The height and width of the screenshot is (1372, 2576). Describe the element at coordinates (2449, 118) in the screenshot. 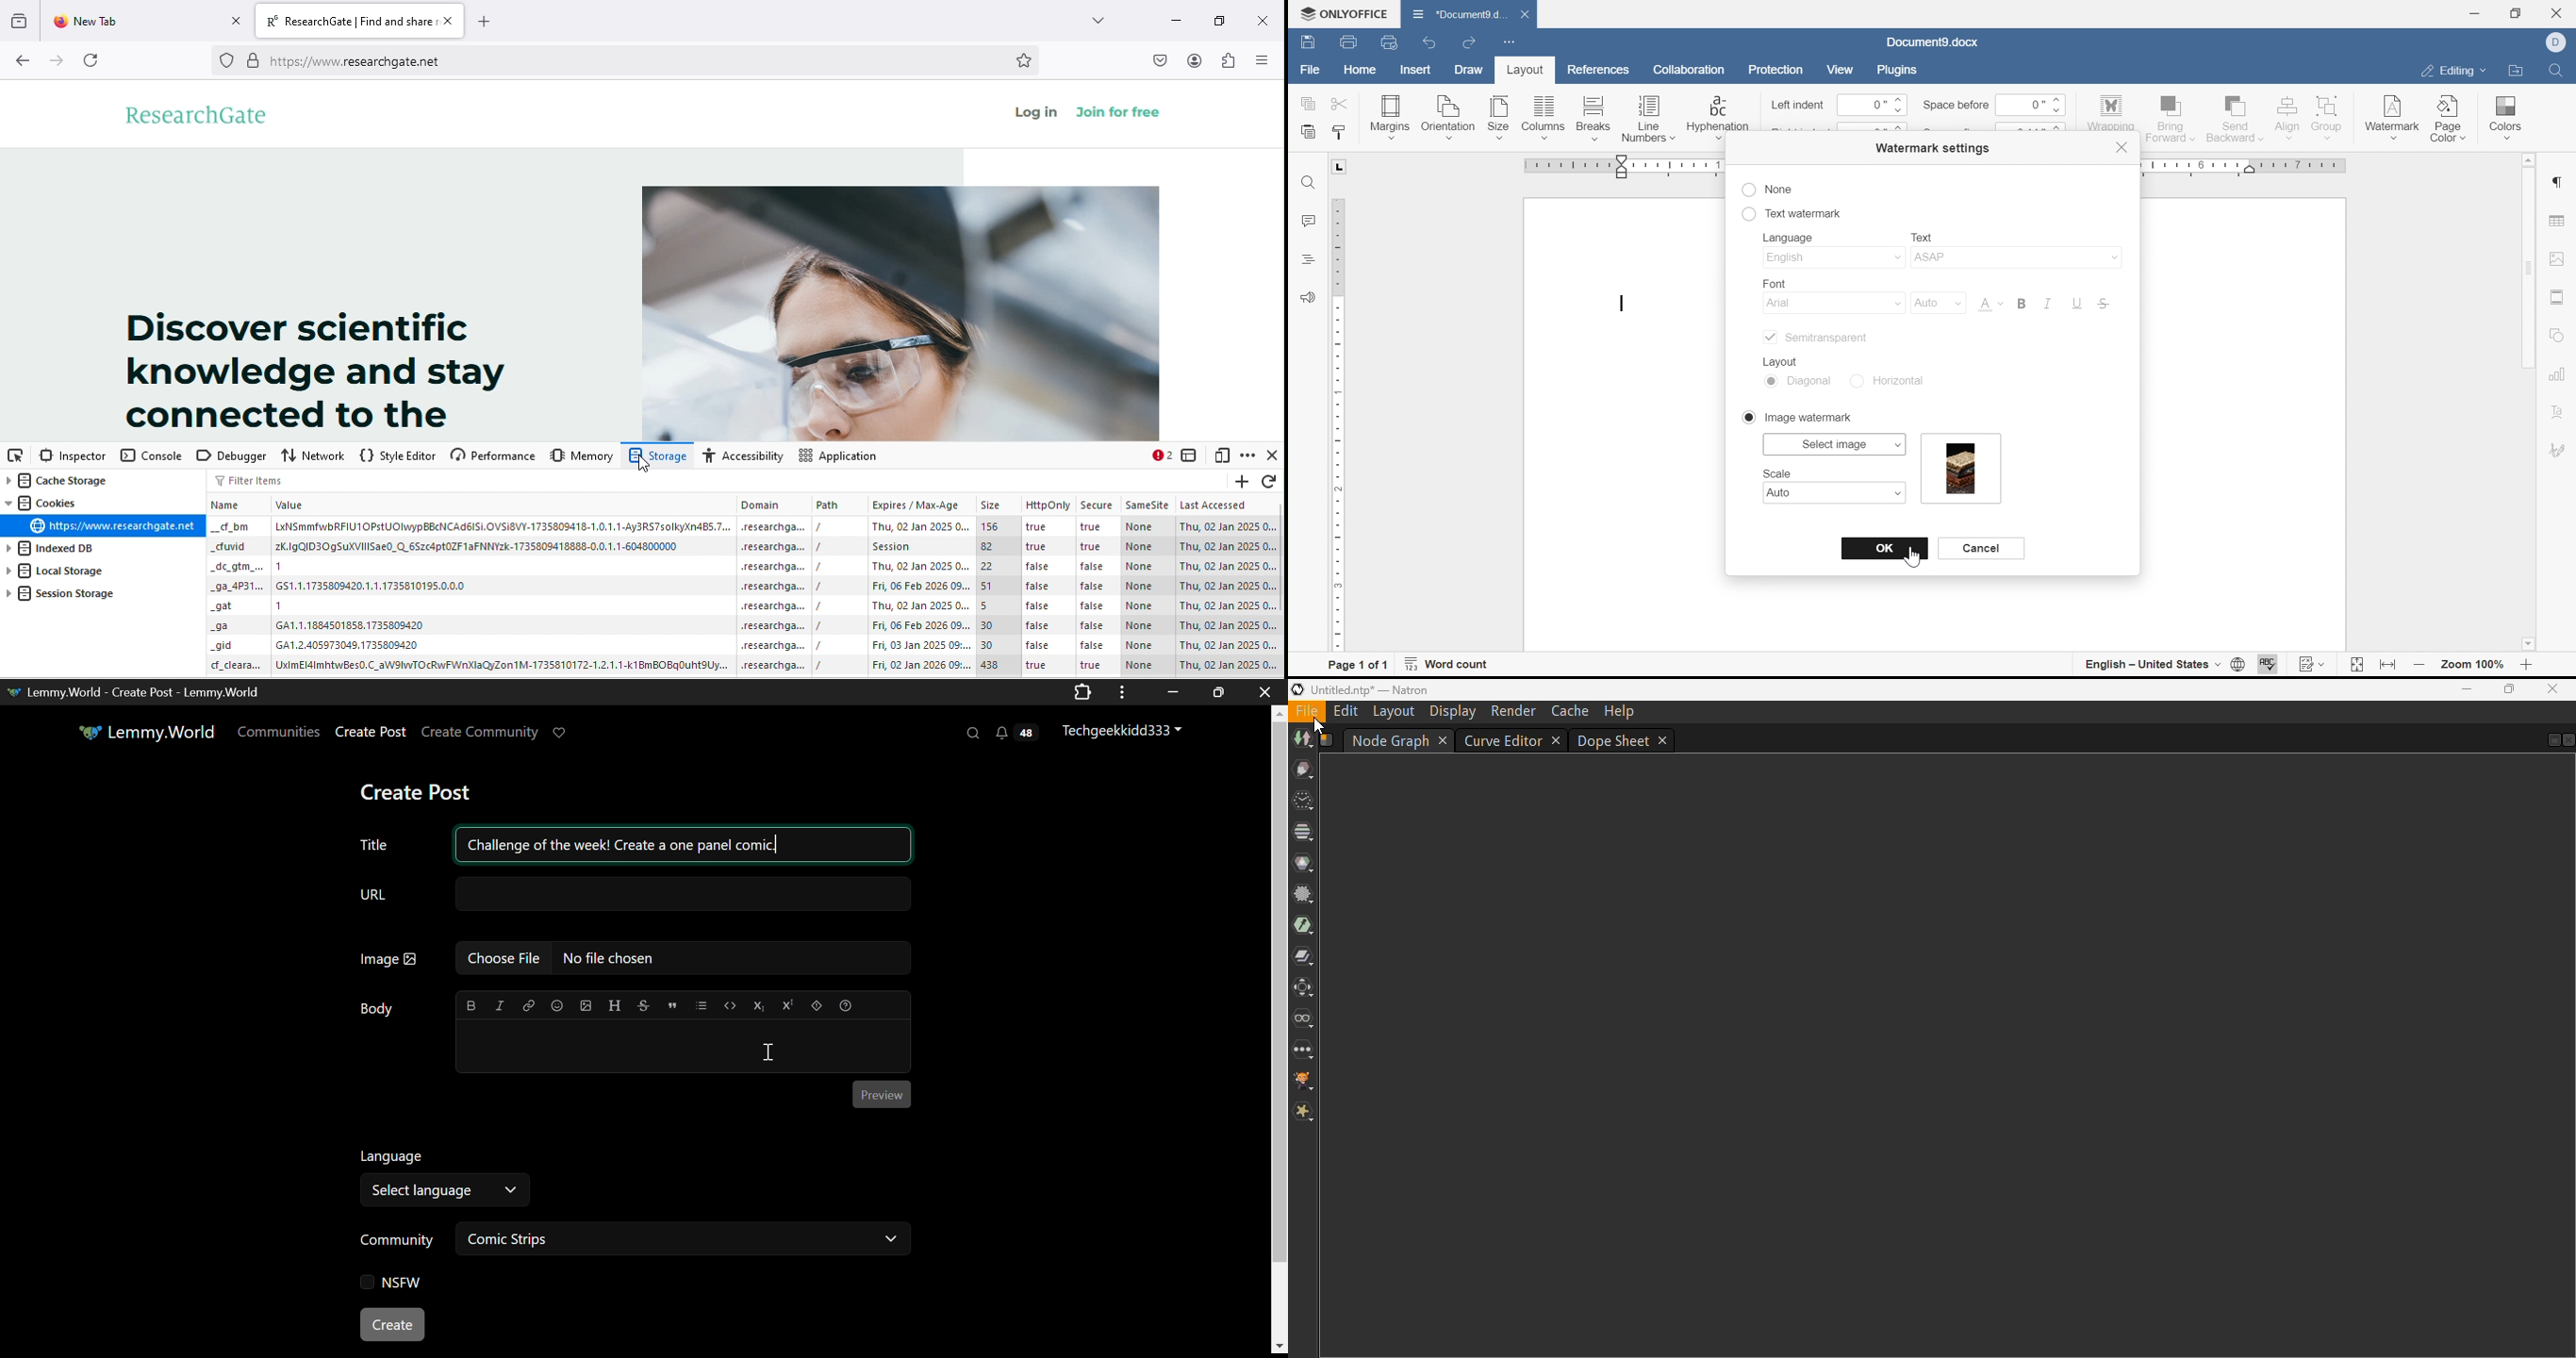

I see `page color` at that location.